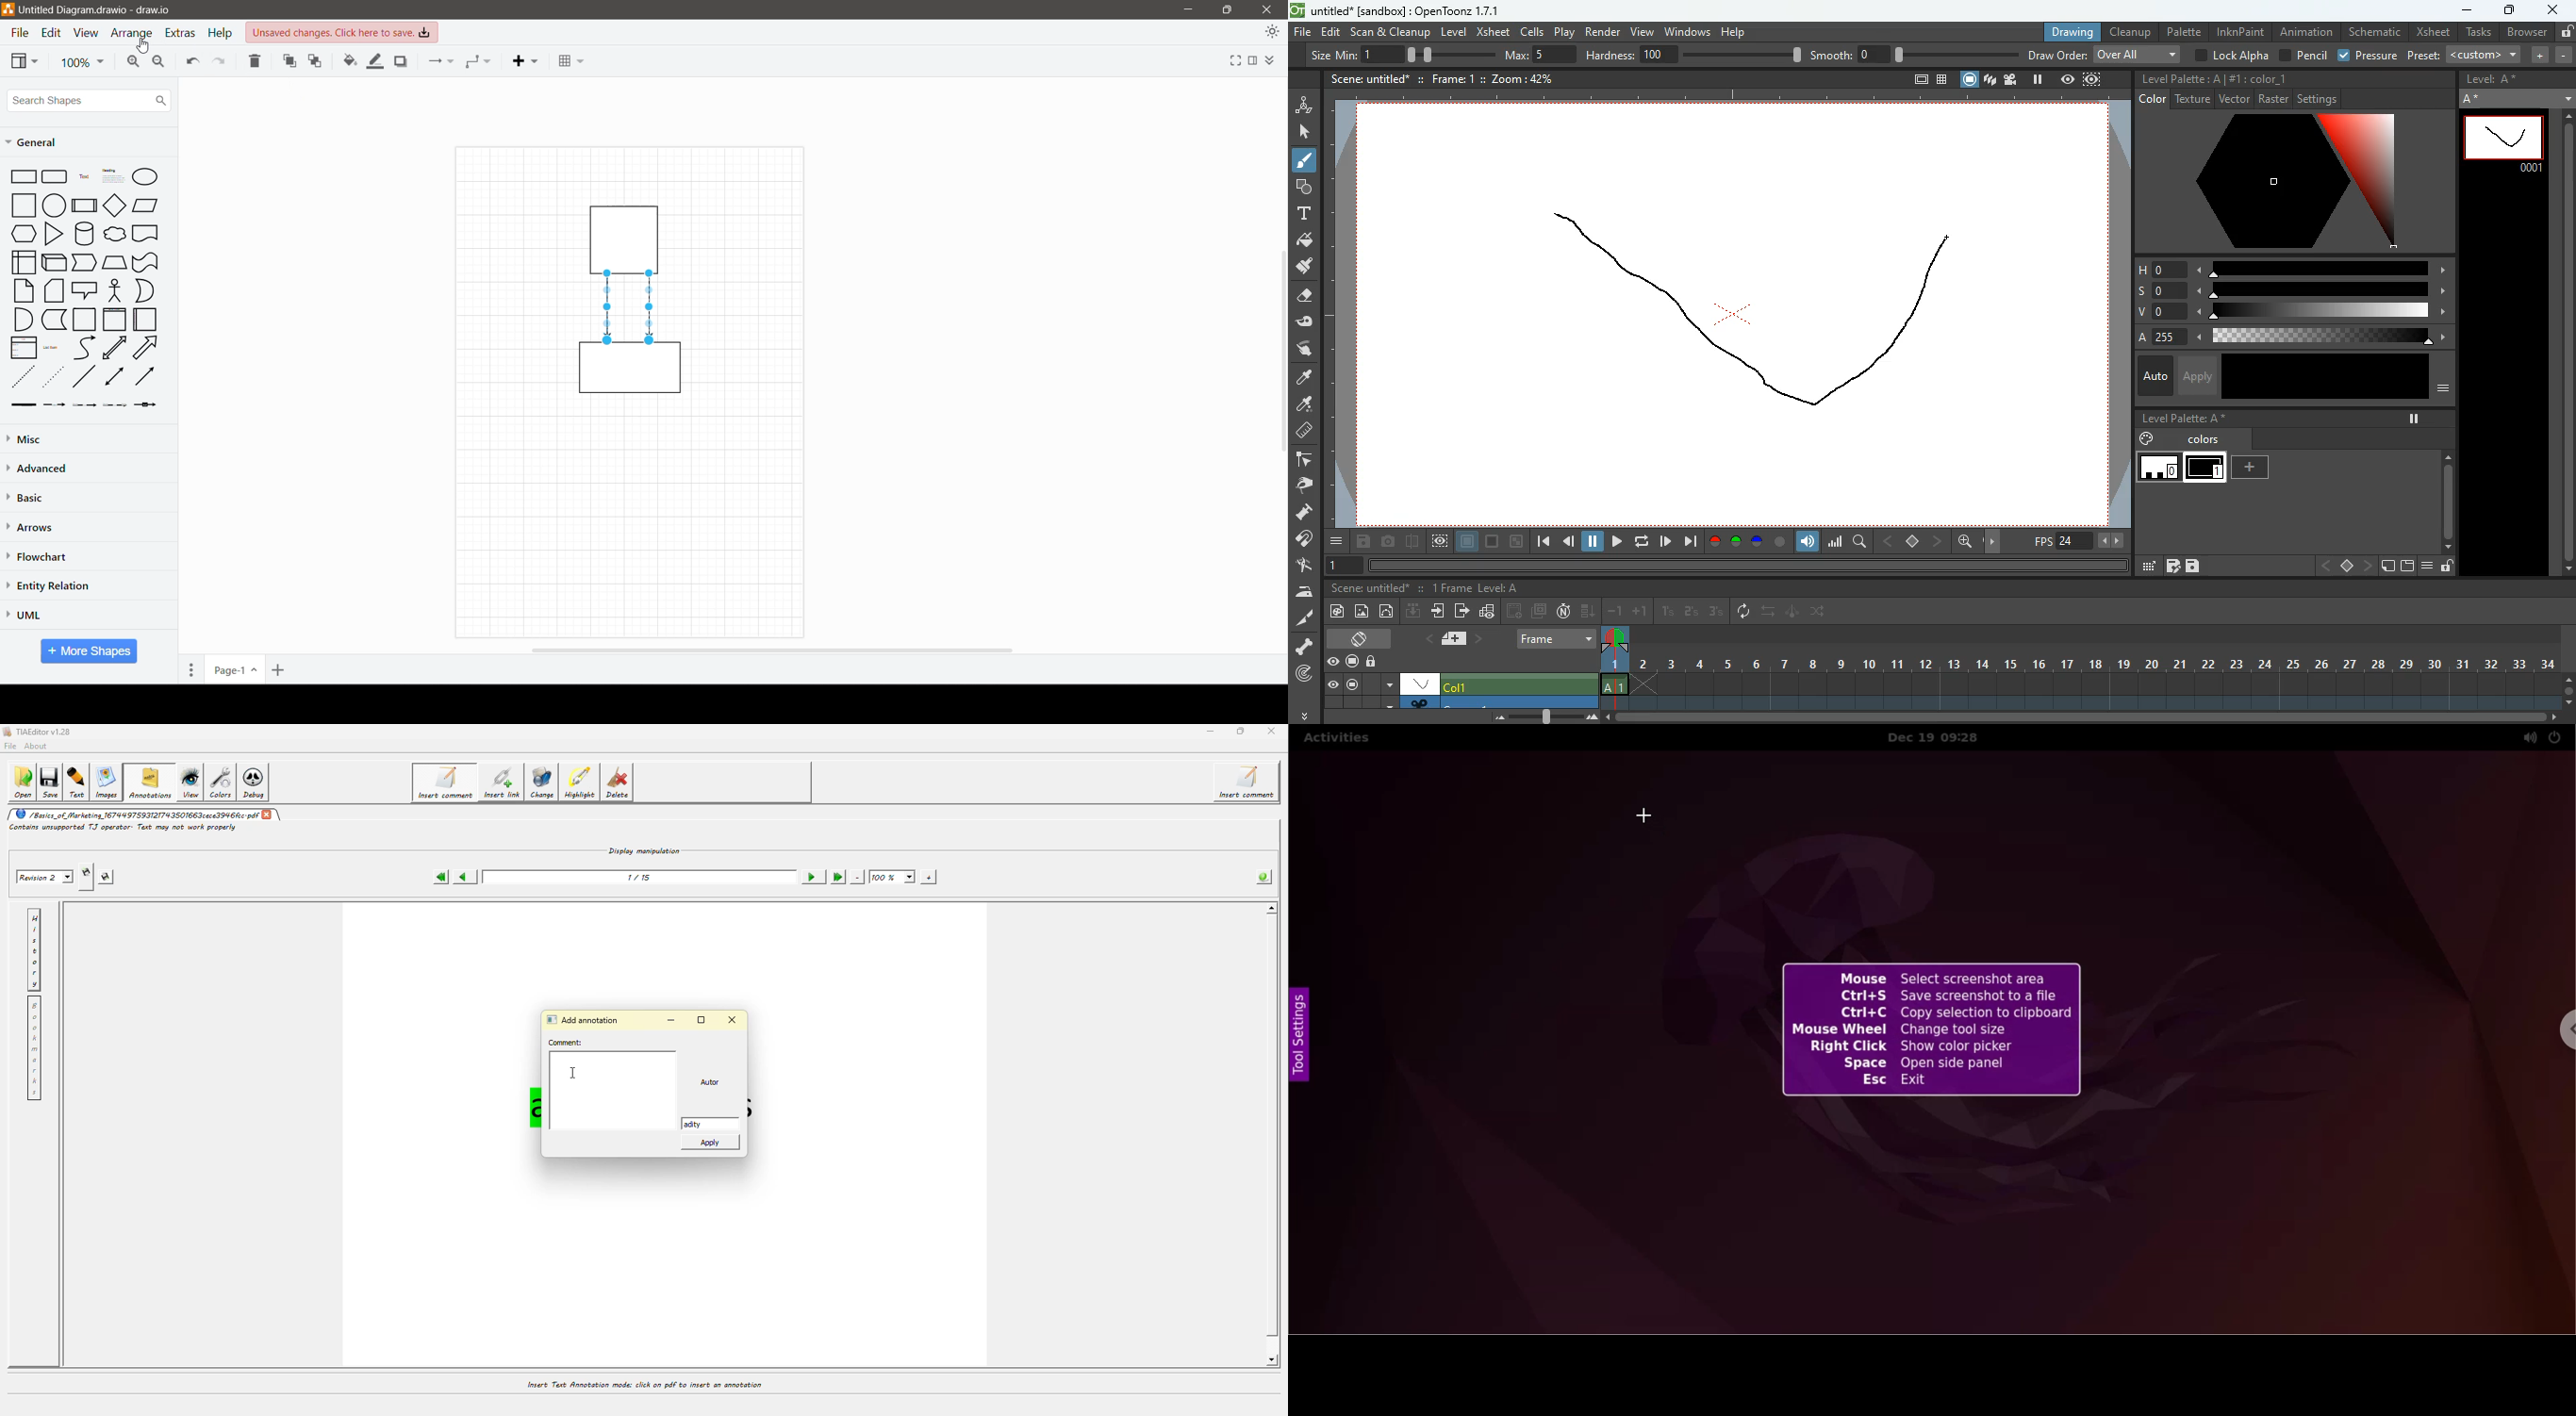 Image resolution: width=2576 pixels, height=1428 pixels. I want to click on Redo, so click(221, 62).